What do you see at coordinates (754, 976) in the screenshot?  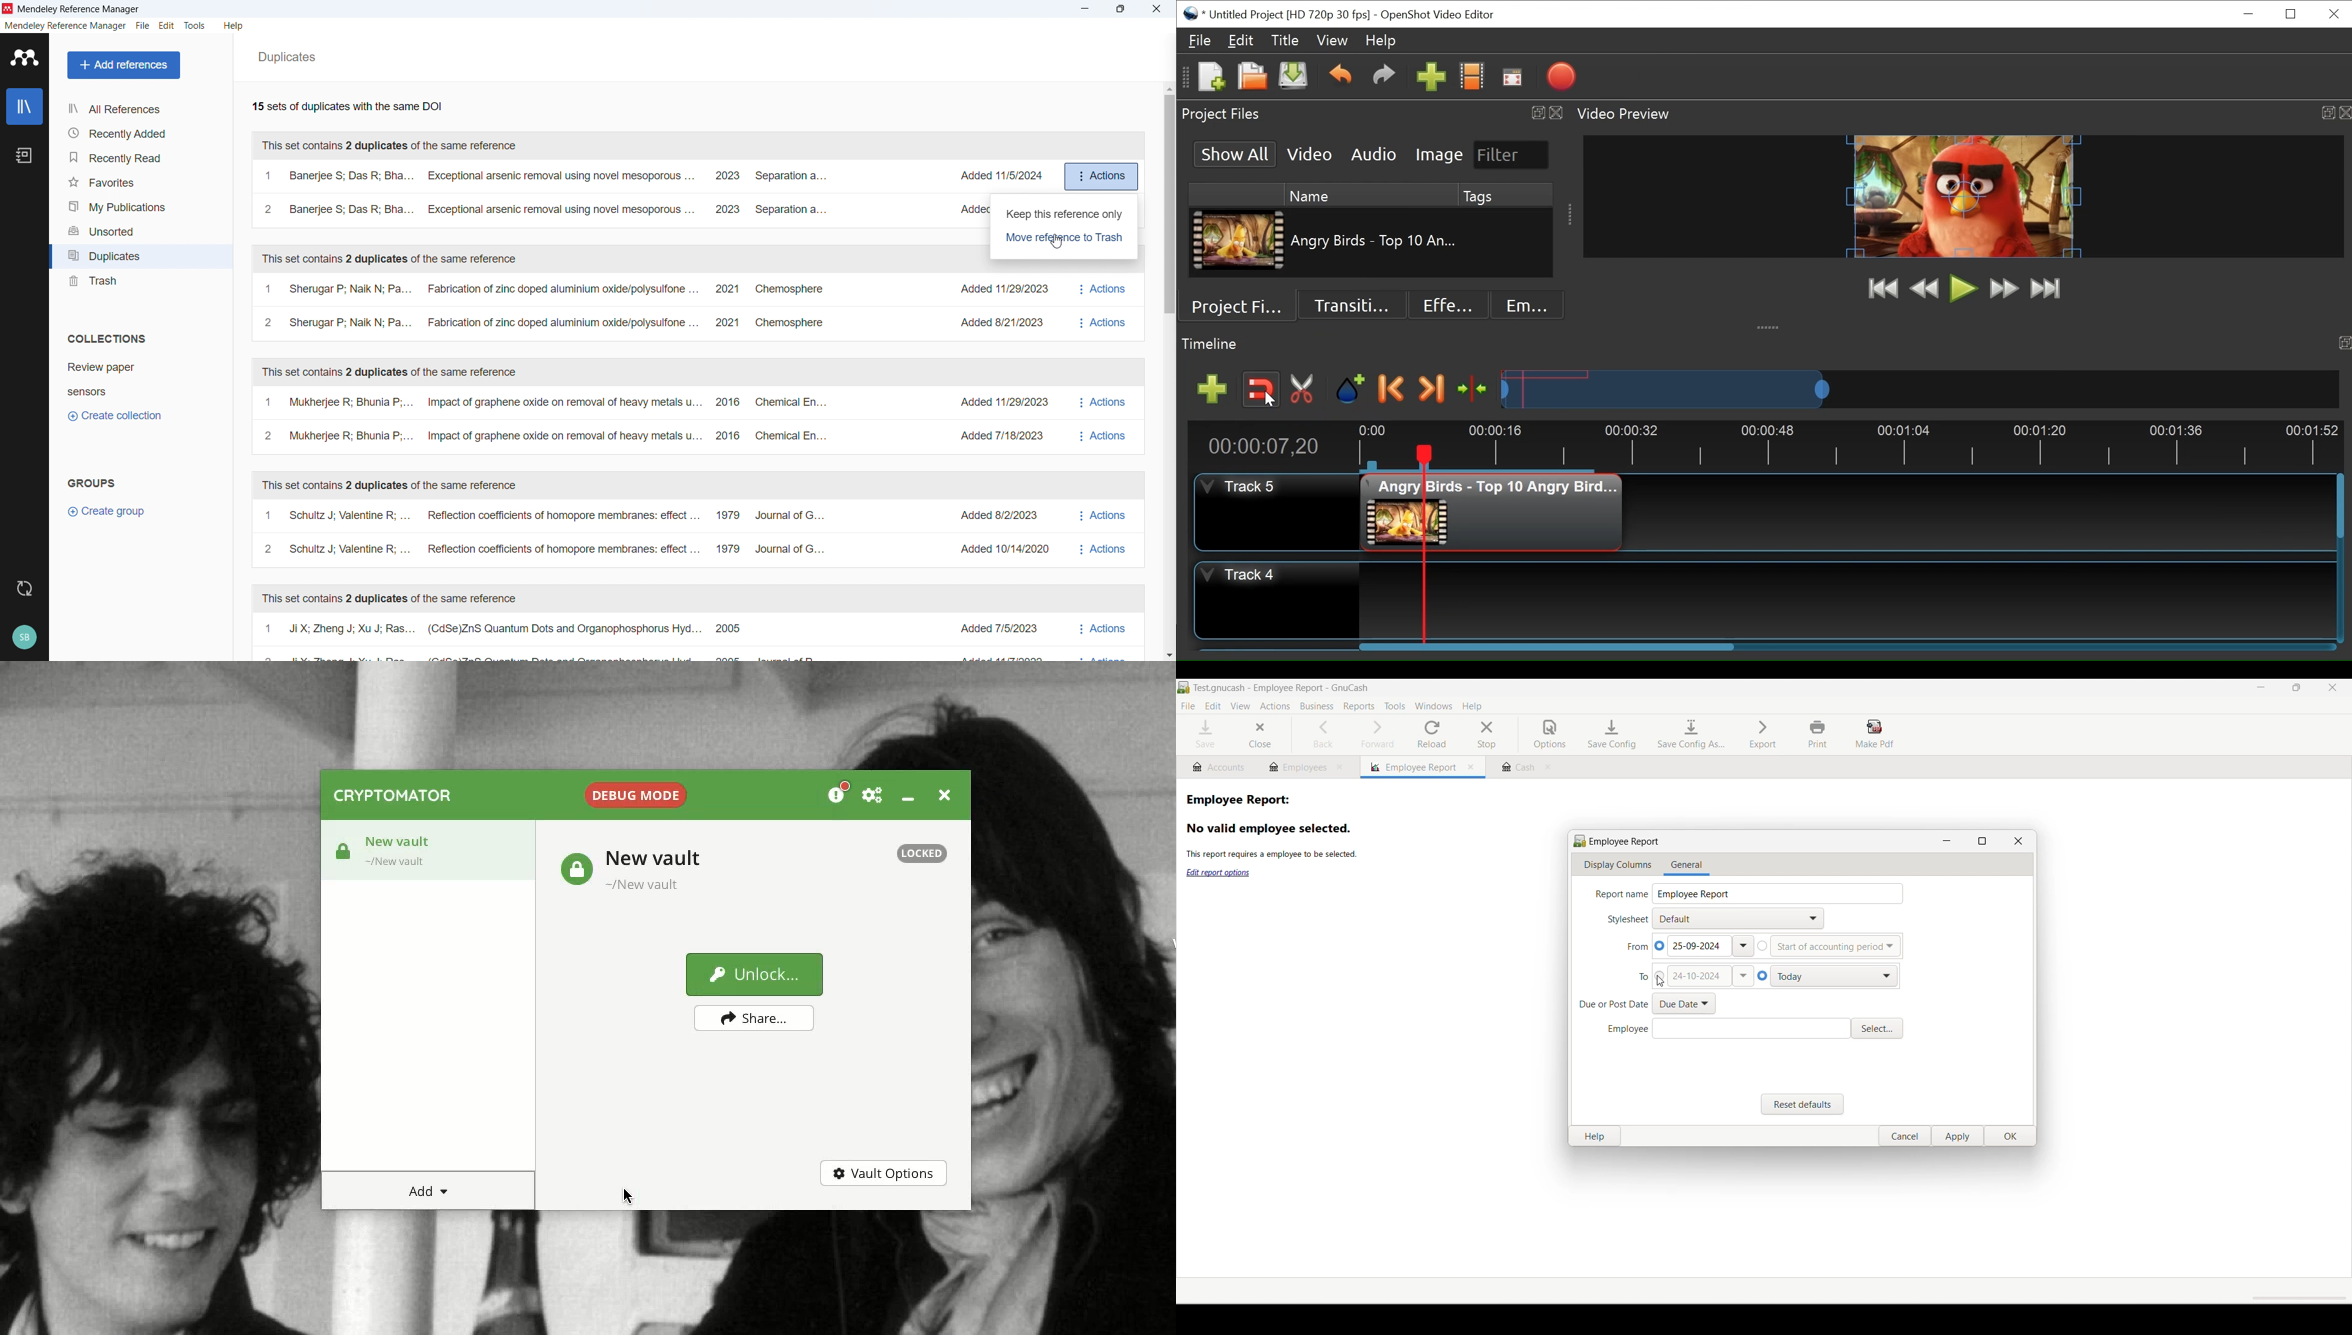 I see `Unlock` at bounding box center [754, 976].